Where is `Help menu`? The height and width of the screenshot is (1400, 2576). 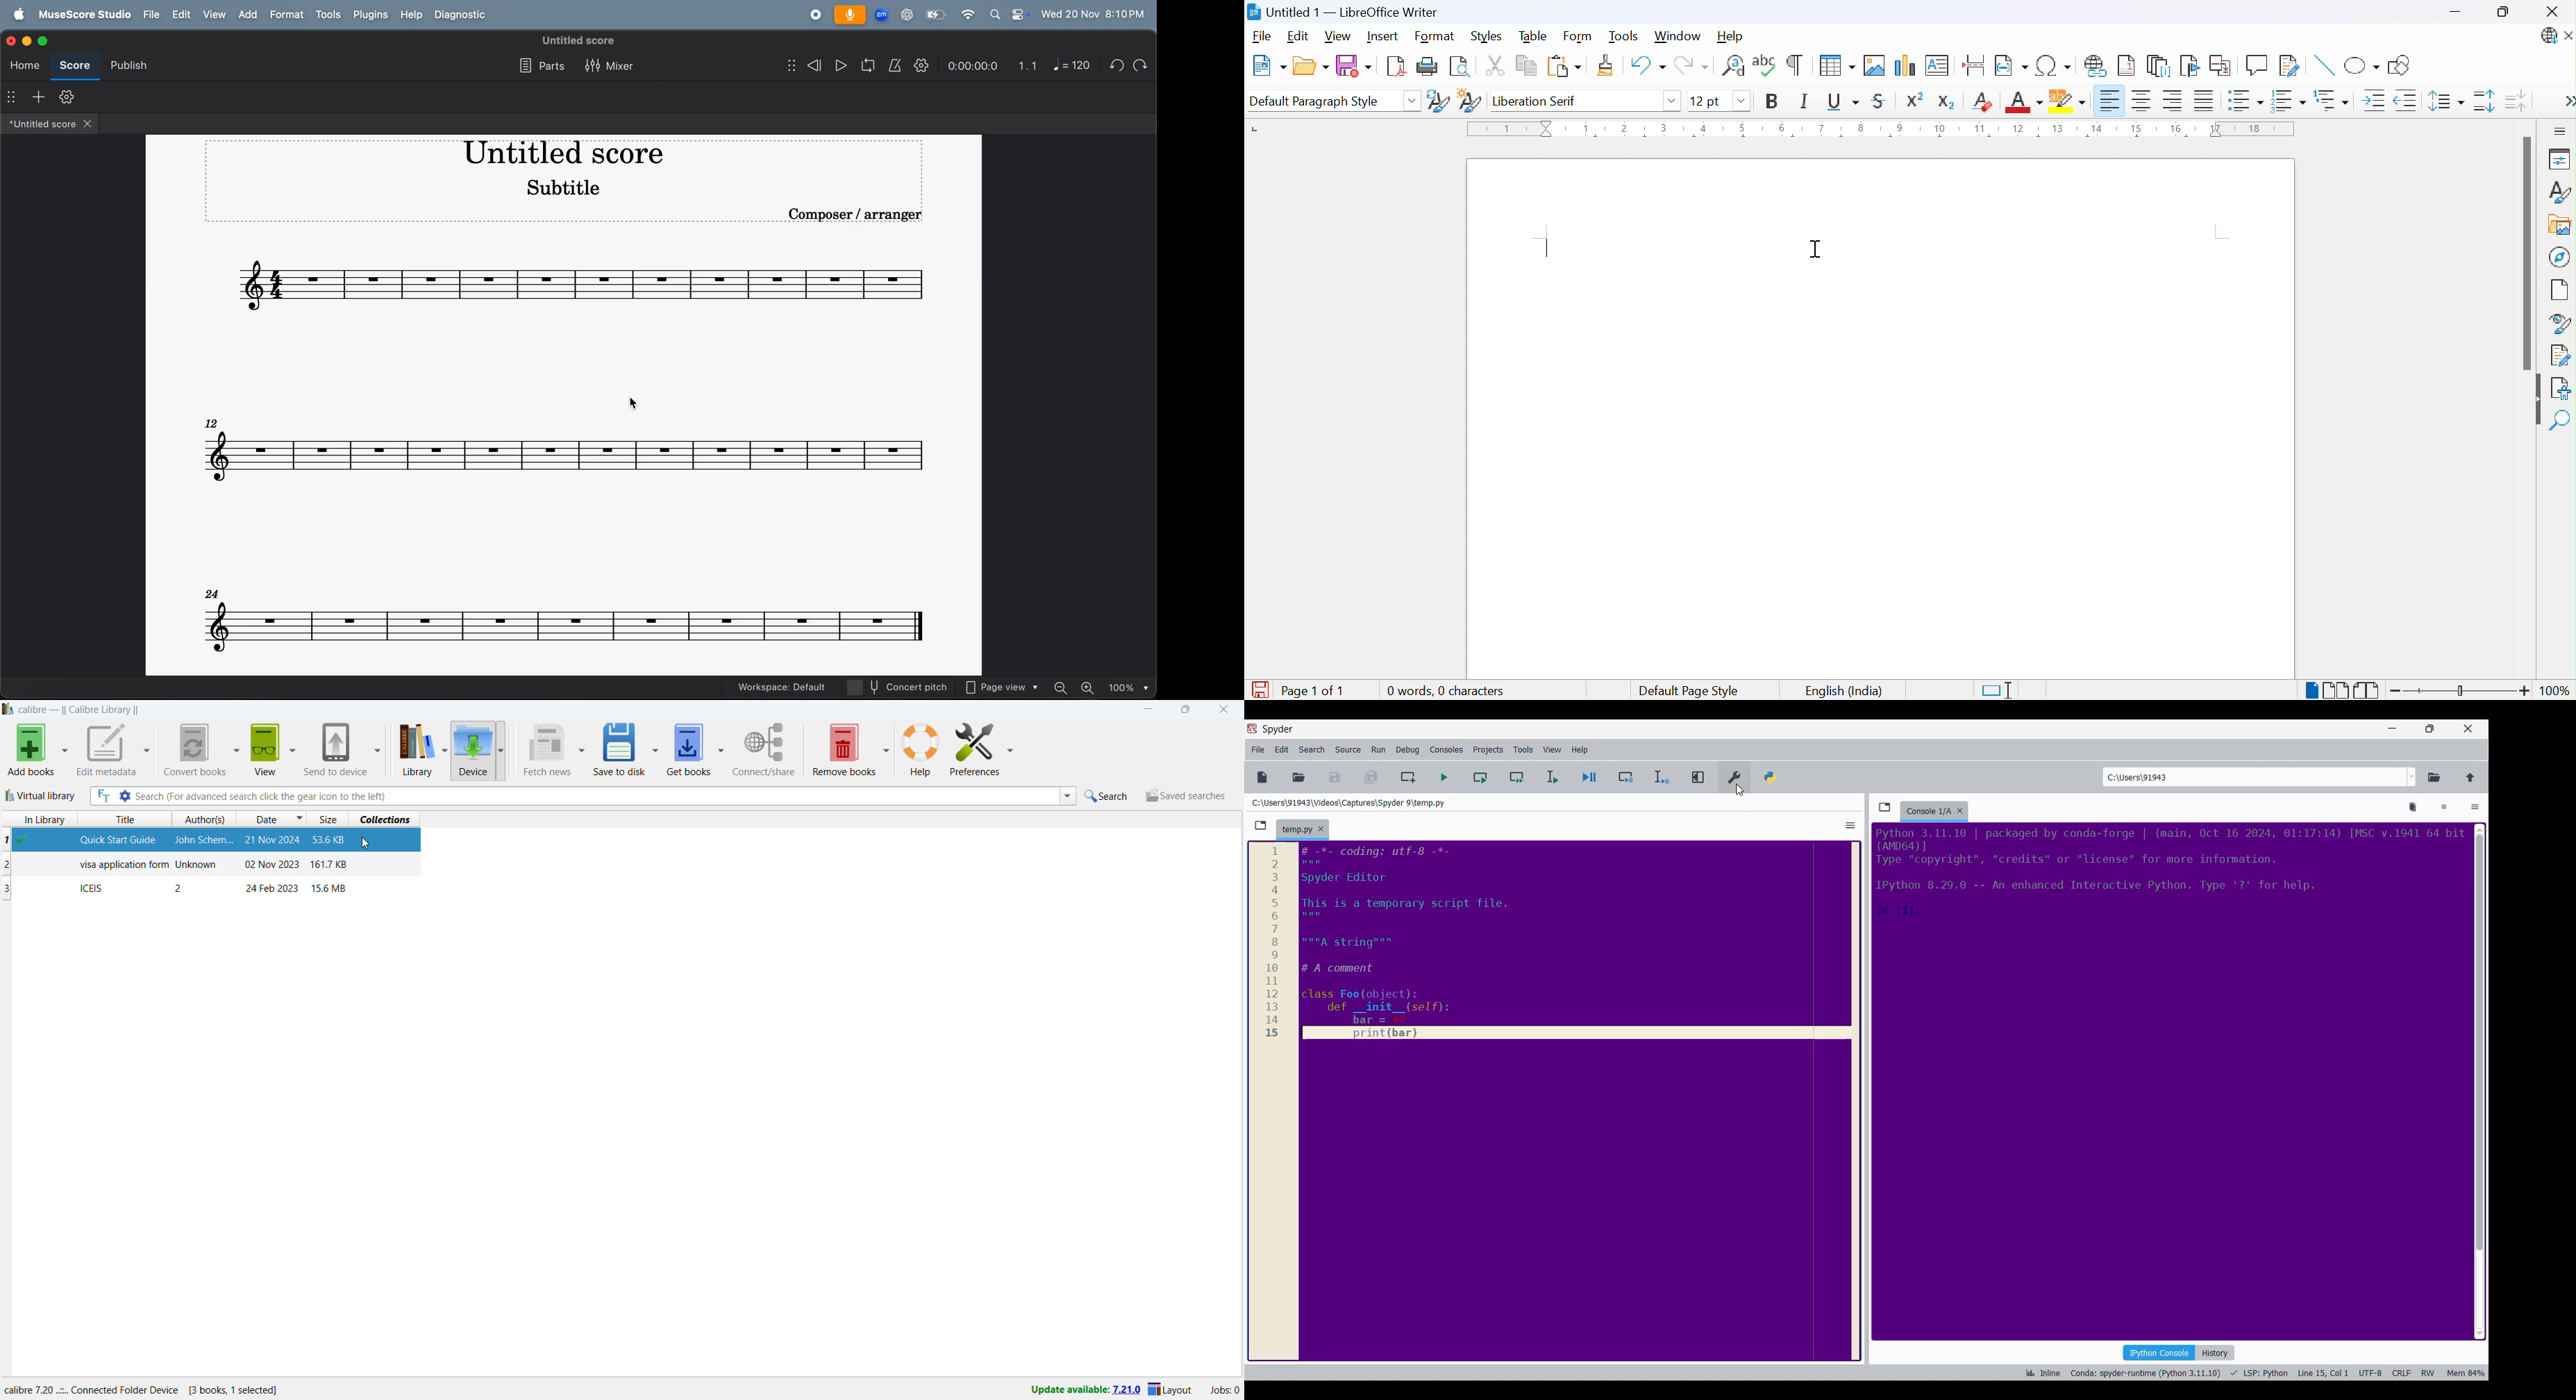
Help menu is located at coordinates (1580, 750).